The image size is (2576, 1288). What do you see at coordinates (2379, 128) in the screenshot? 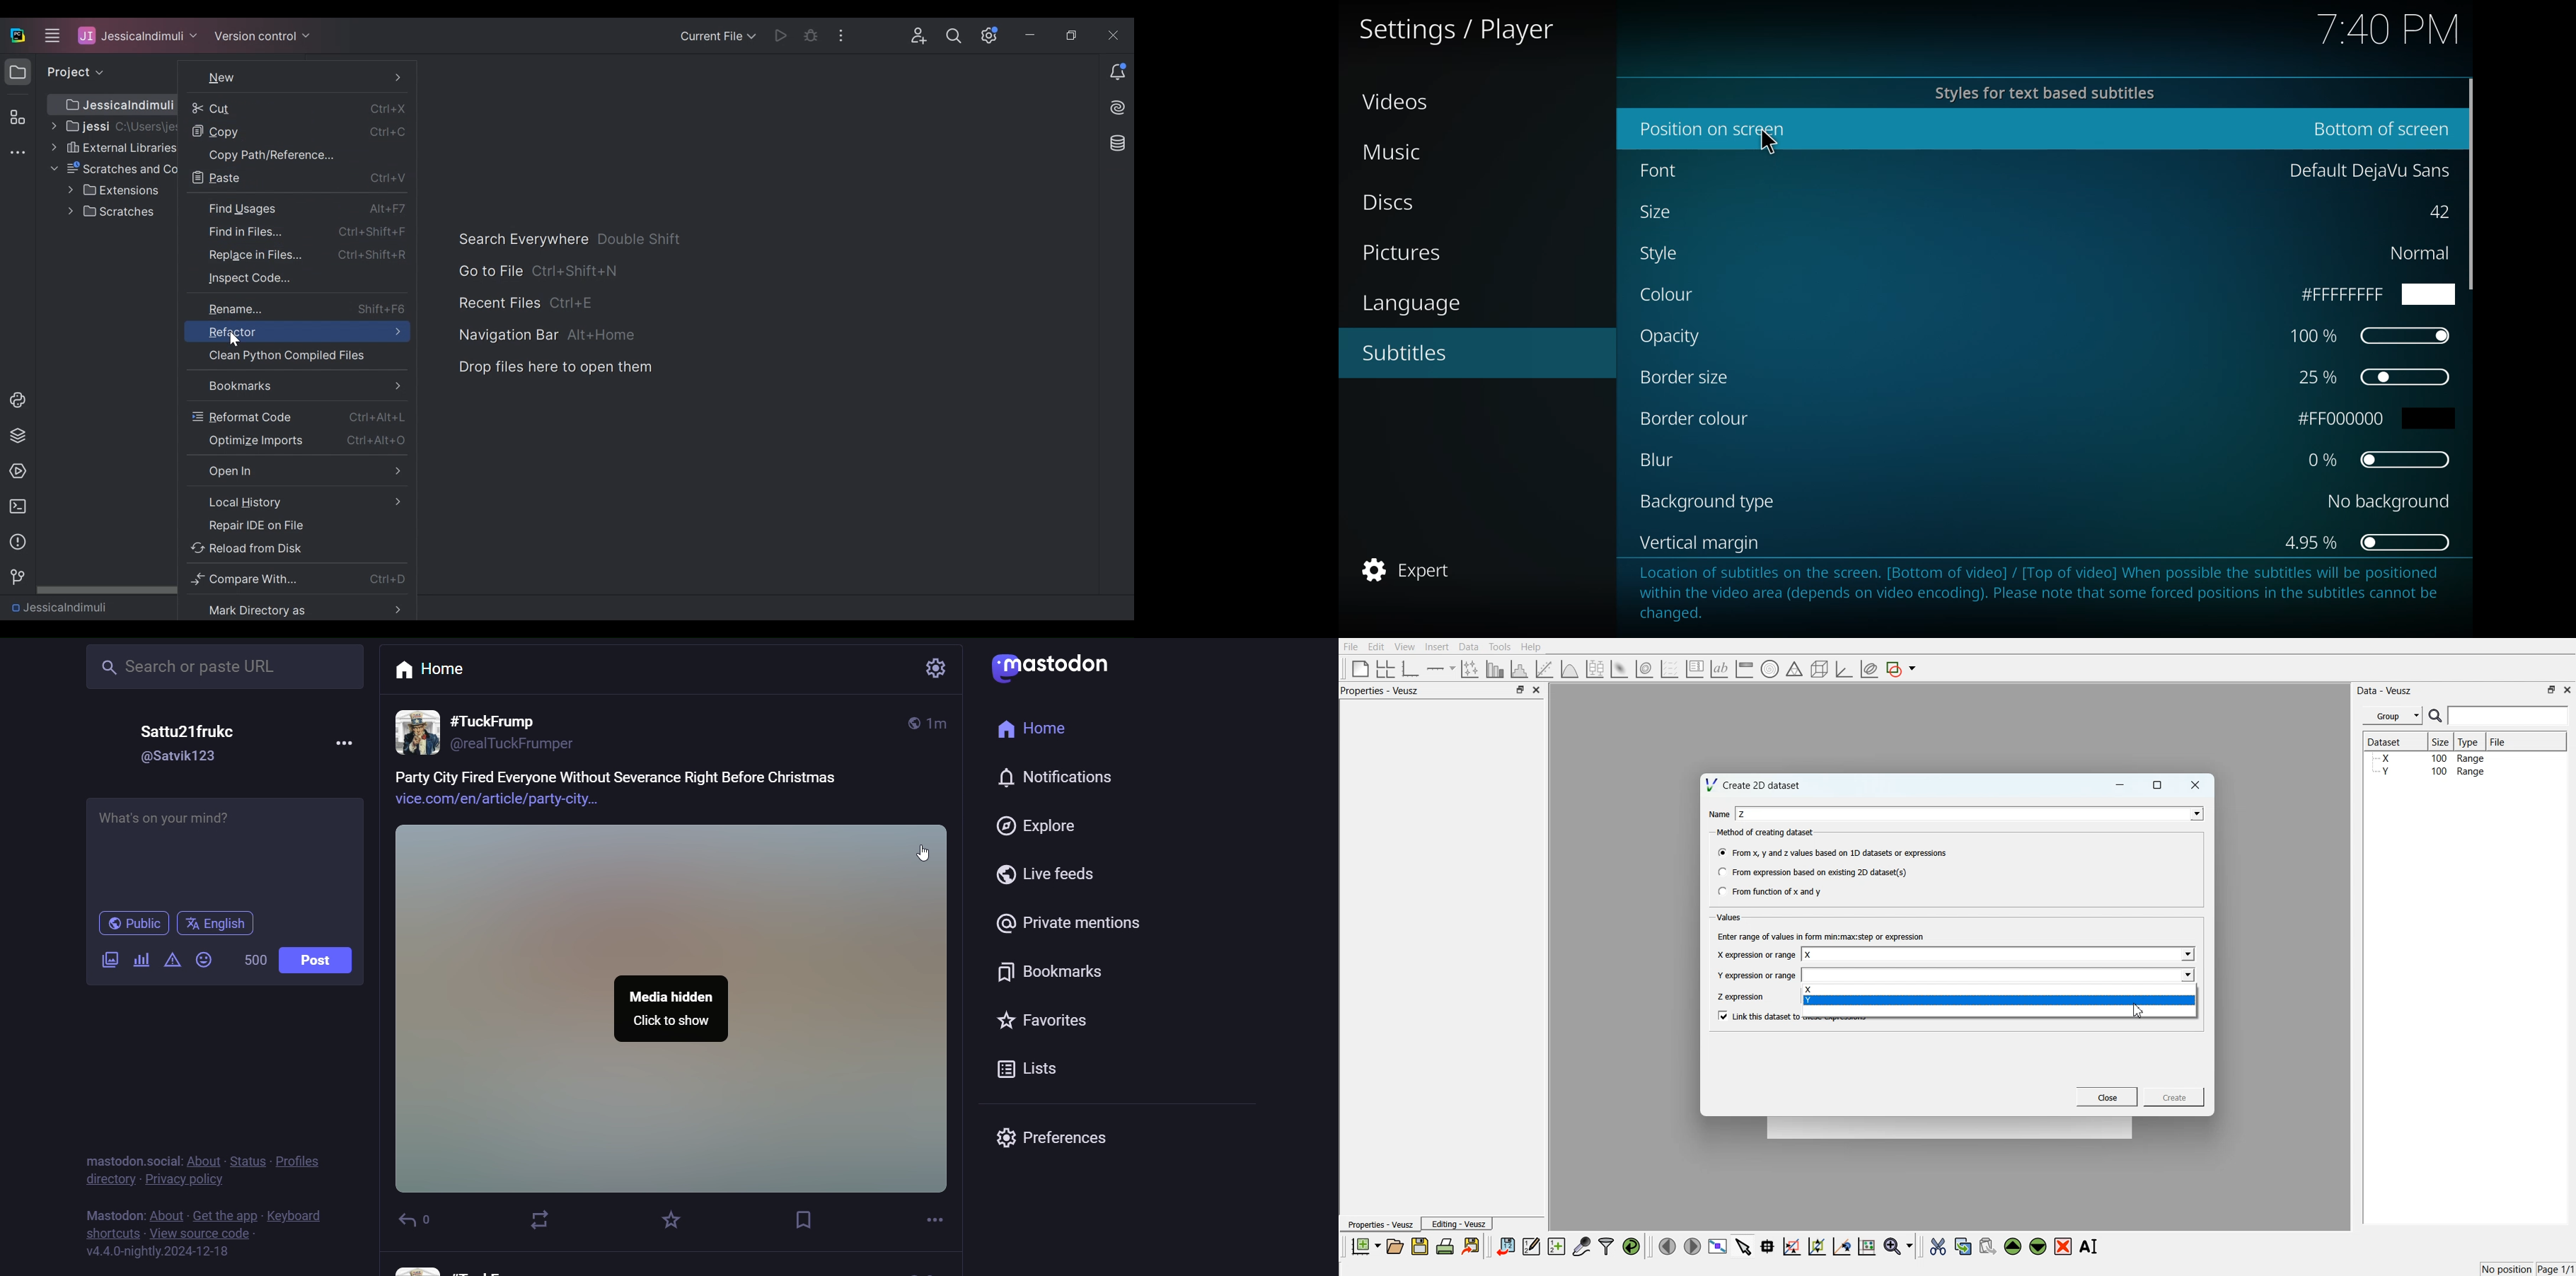
I see `bottom of screen` at bounding box center [2379, 128].